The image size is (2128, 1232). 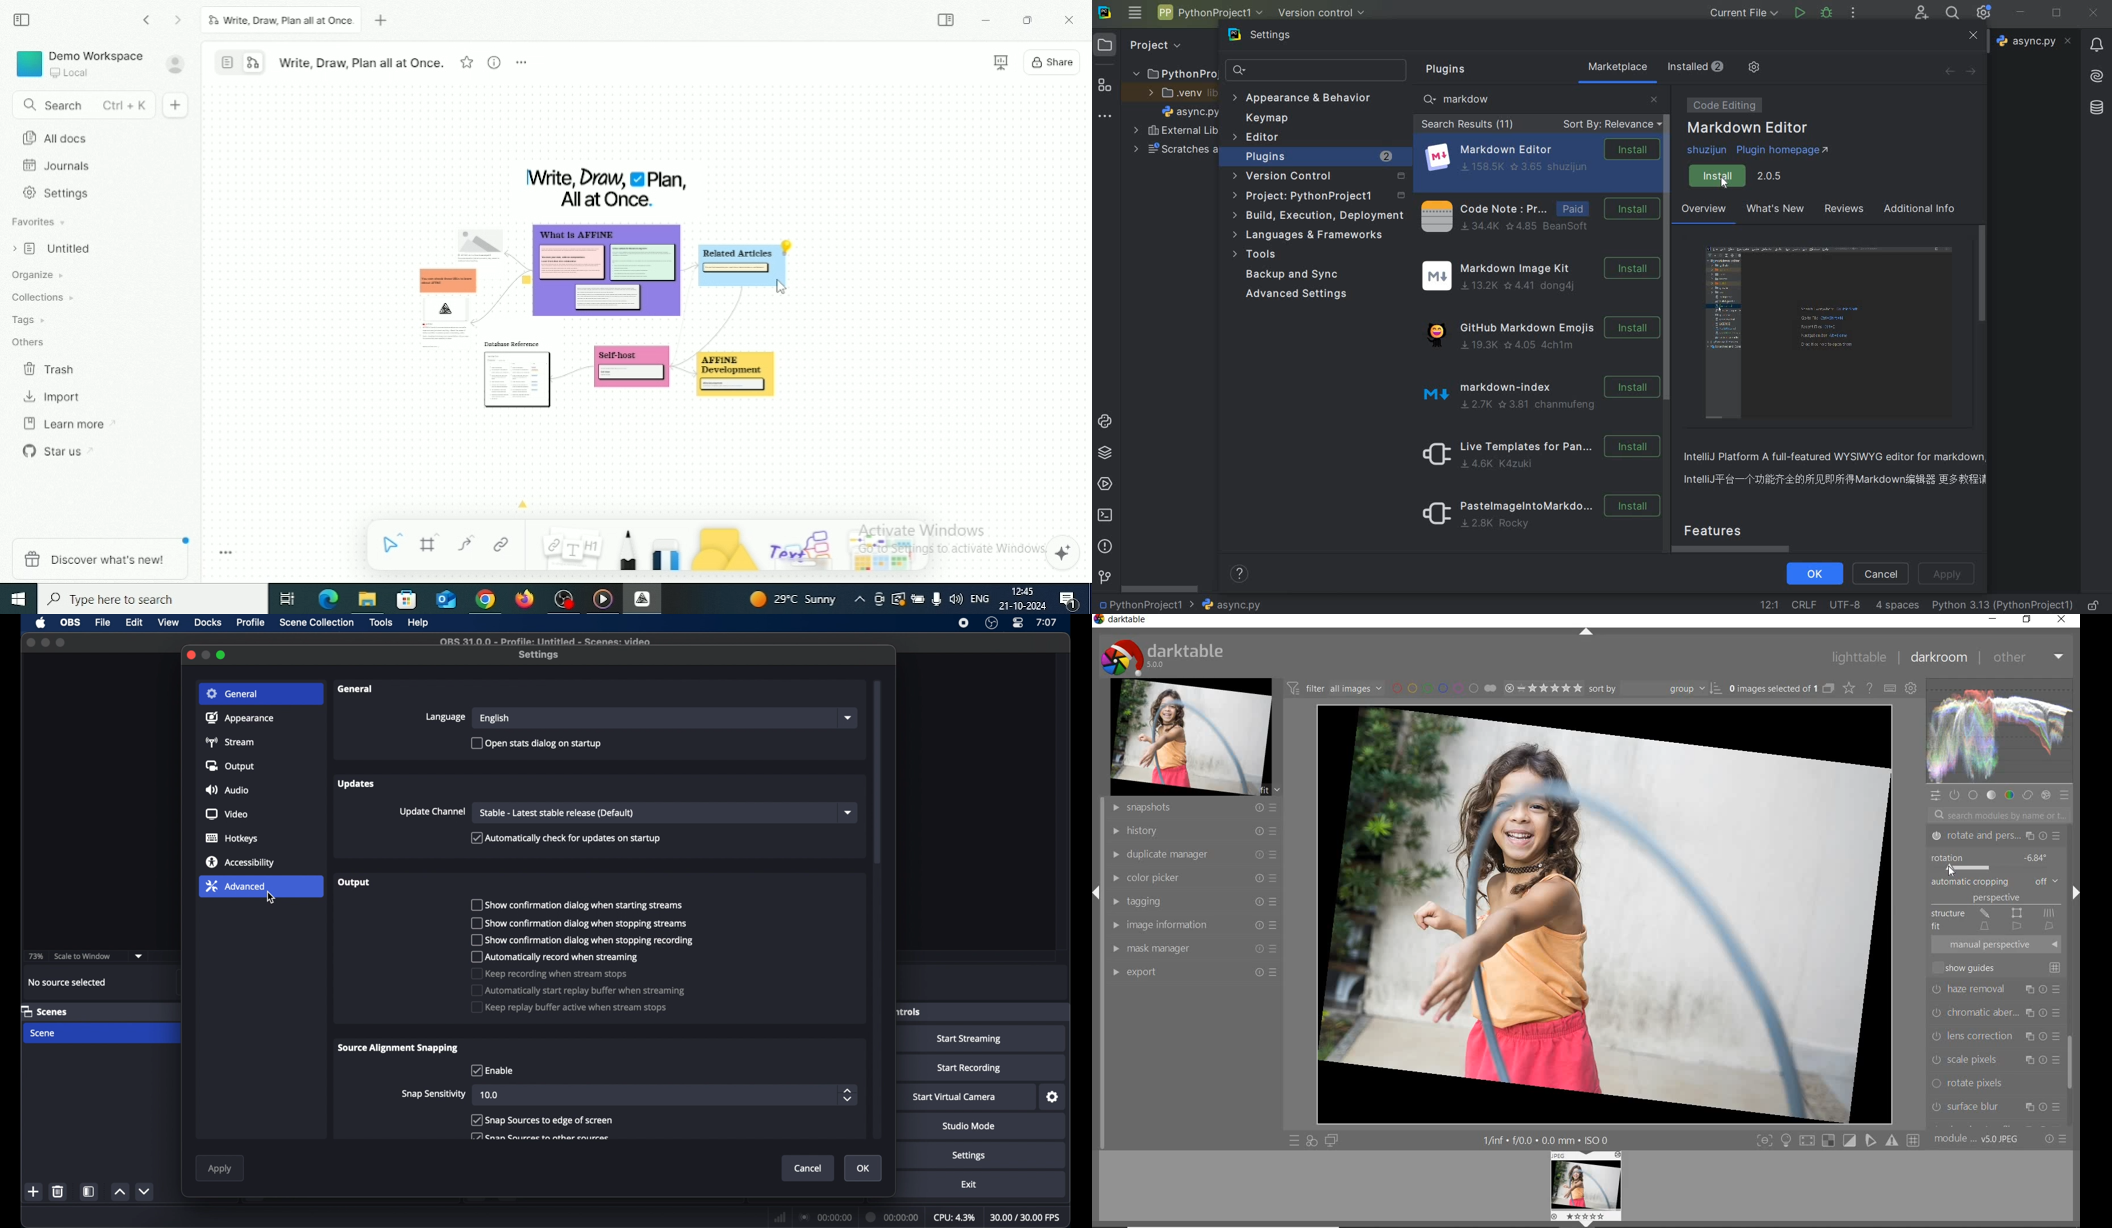 I want to click on connection, so click(x=825, y=1218).